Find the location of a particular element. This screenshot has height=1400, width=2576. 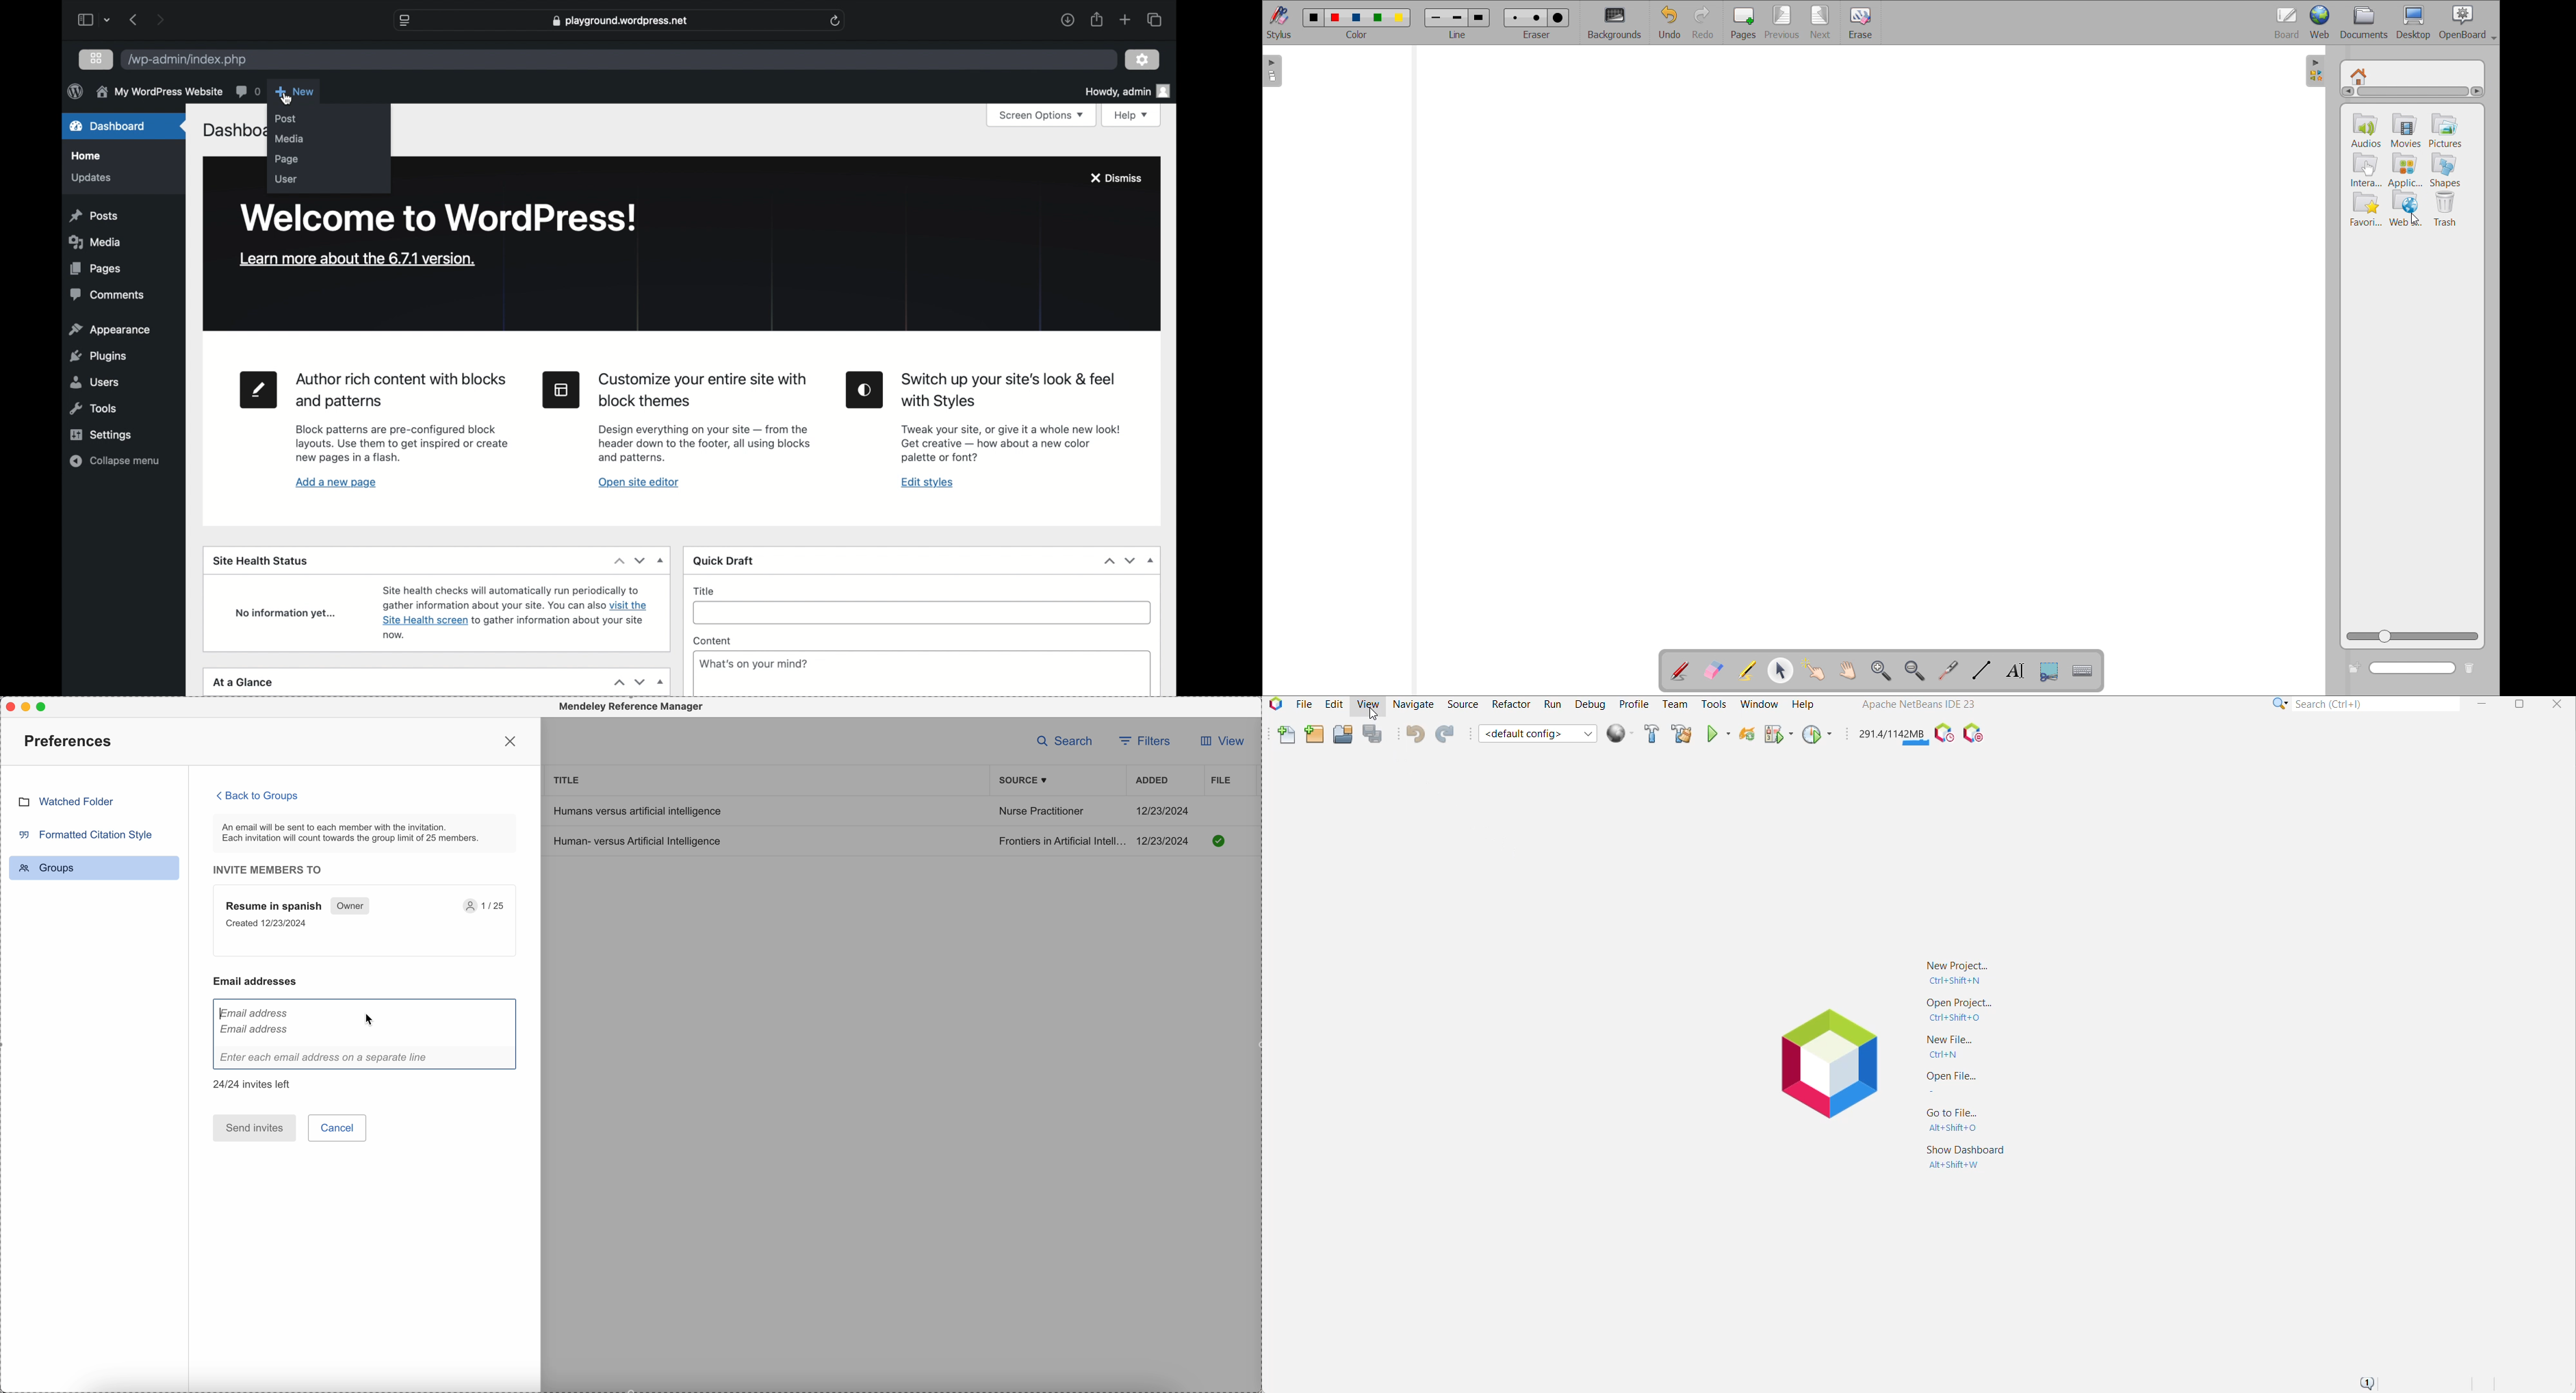

dropdown is located at coordinates (108, 20).